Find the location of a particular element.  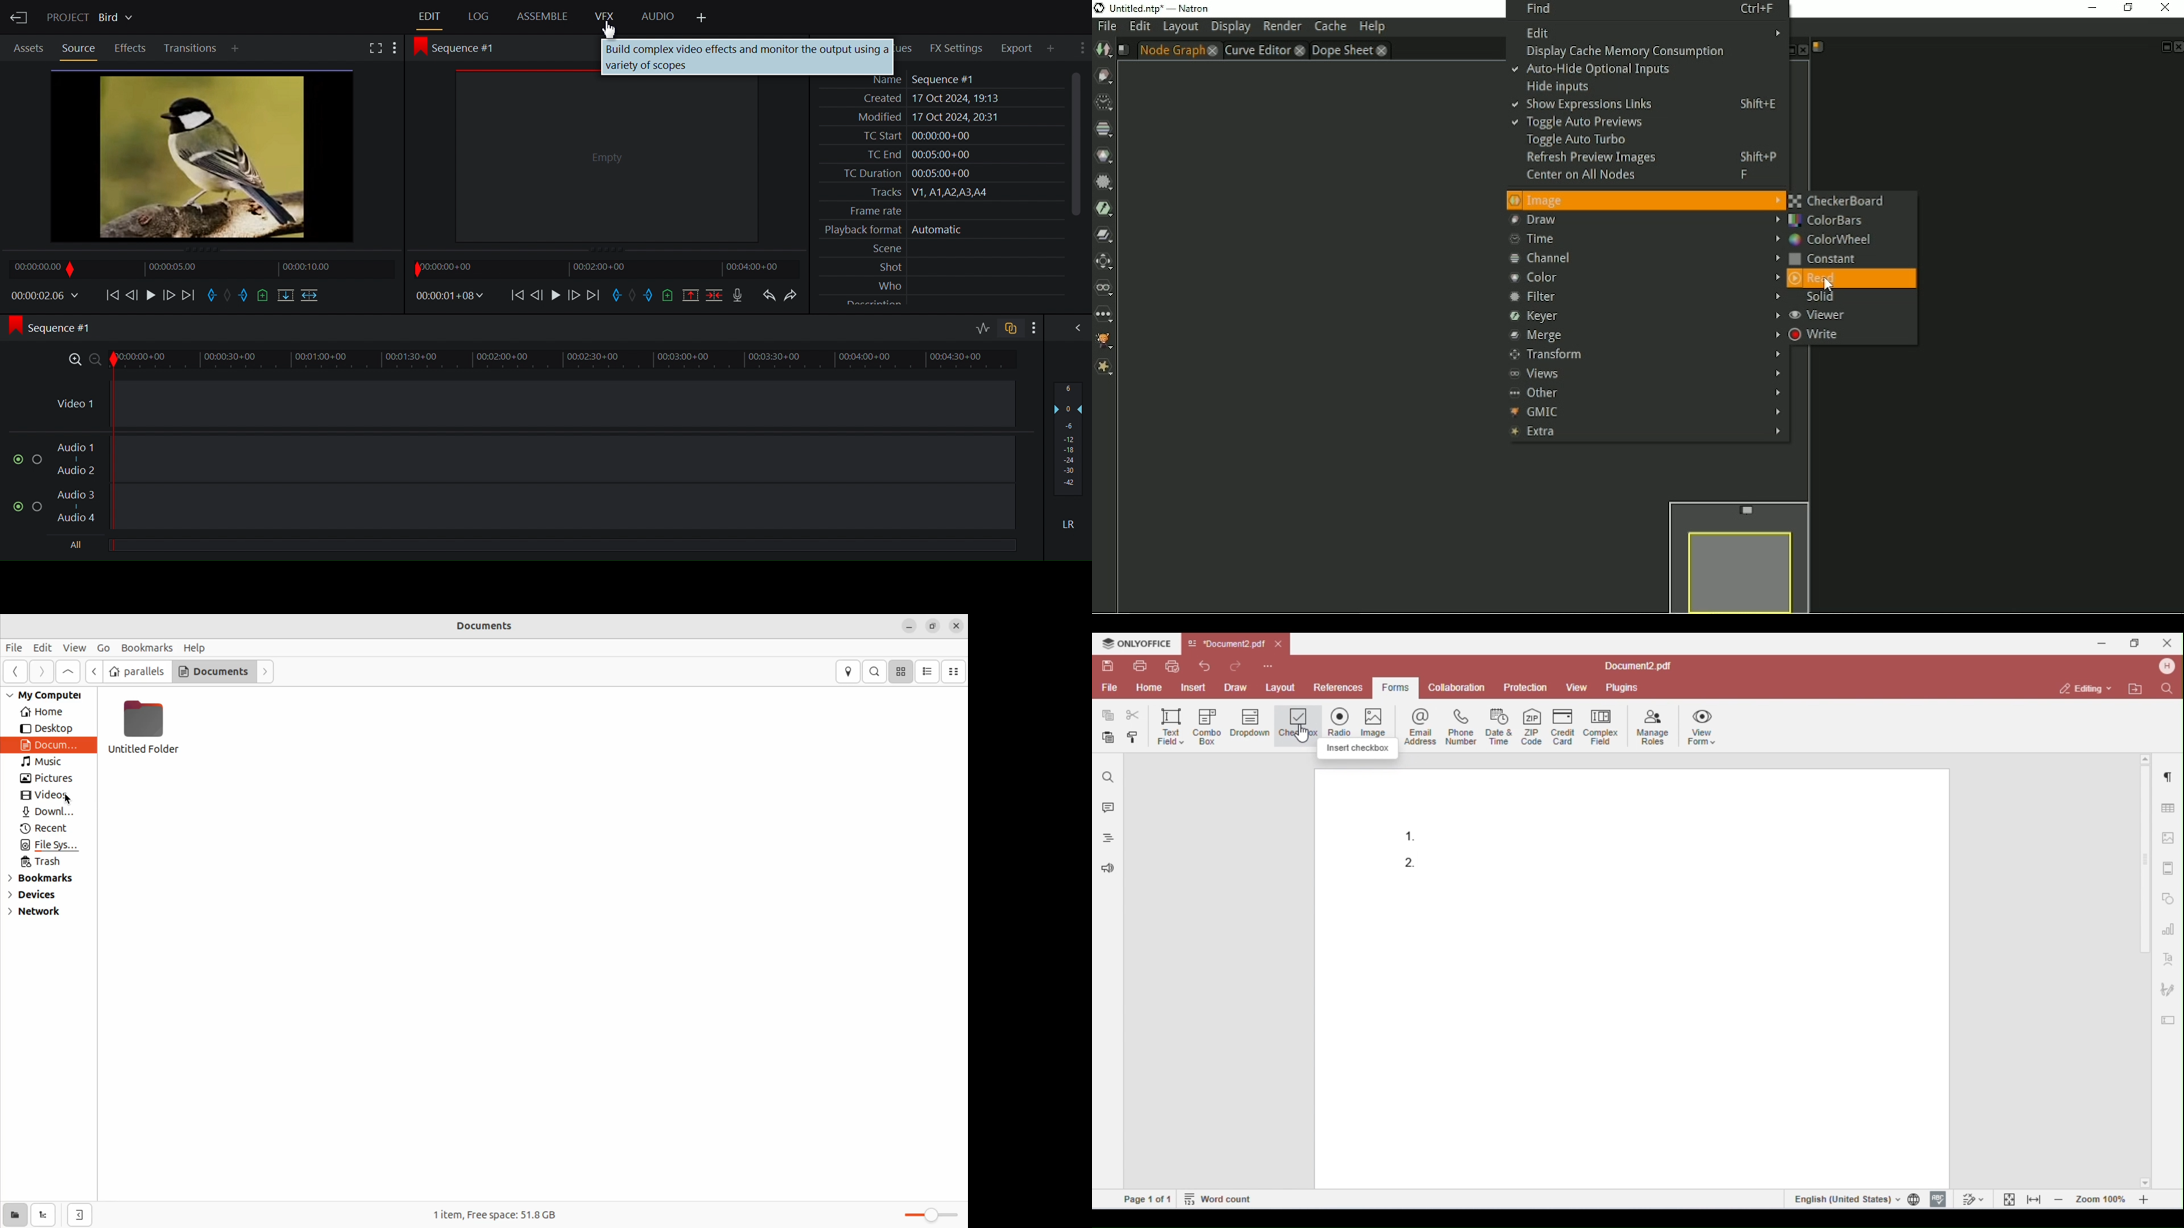

Move Backwards is located at coordinates (518, 296).